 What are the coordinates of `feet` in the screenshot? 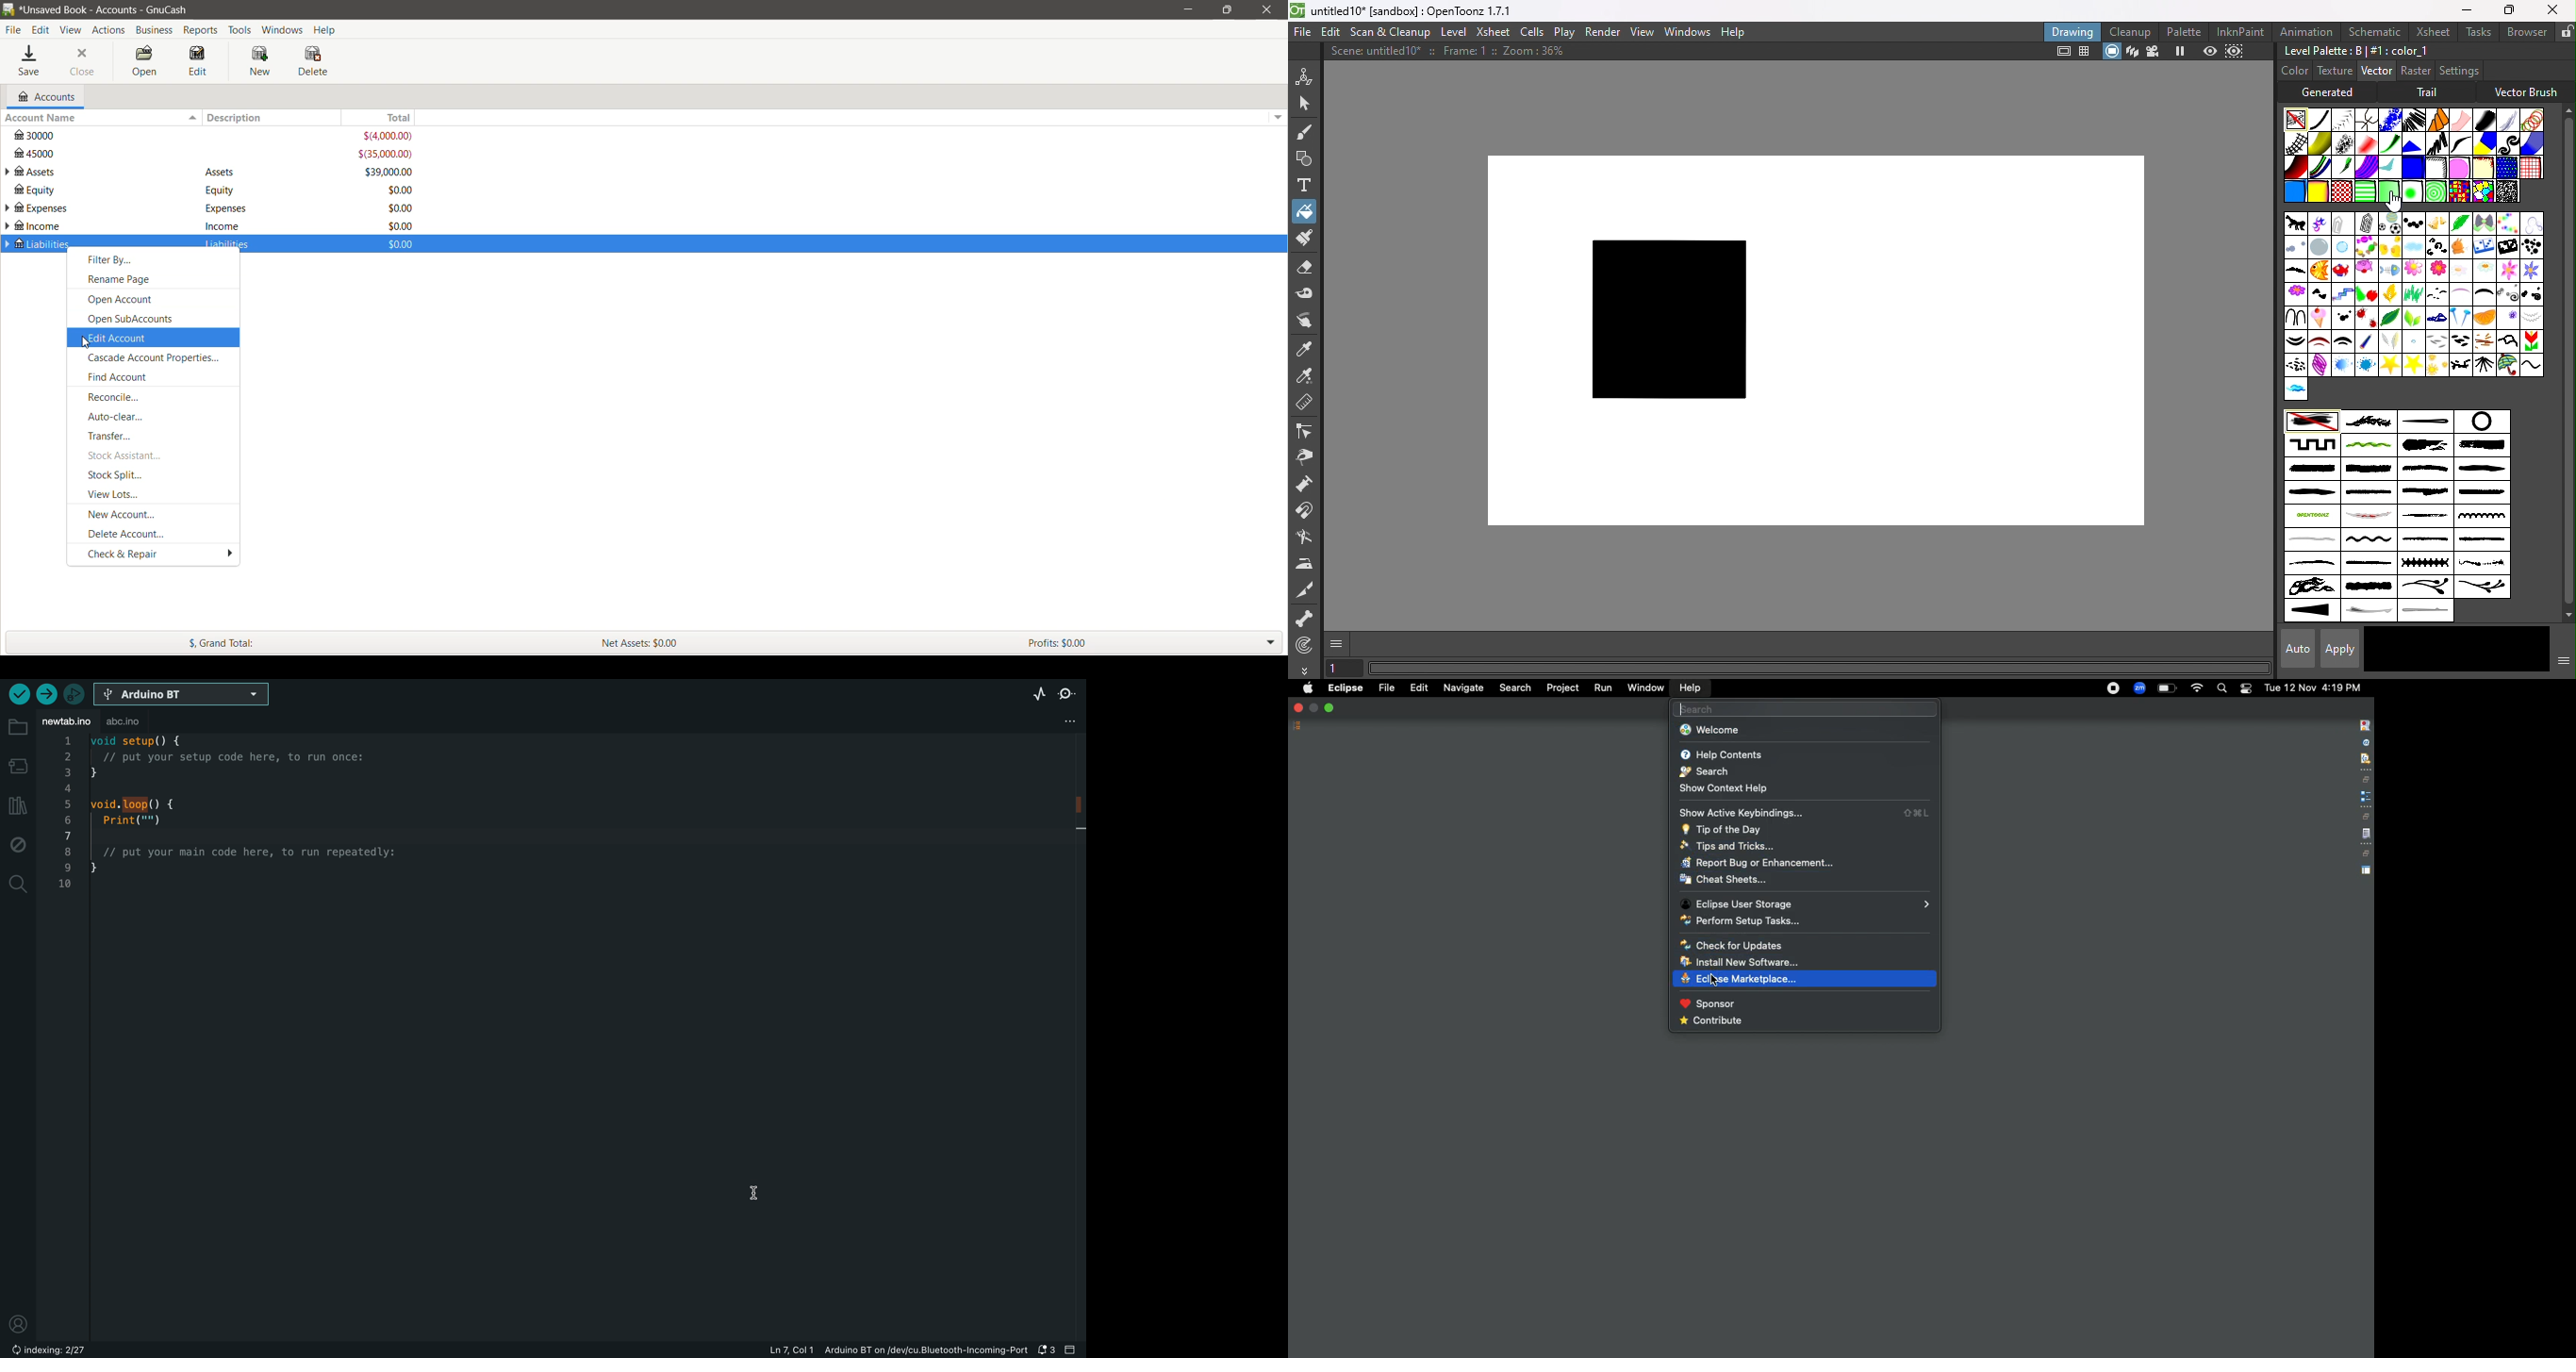 It's located at (2320, 295).